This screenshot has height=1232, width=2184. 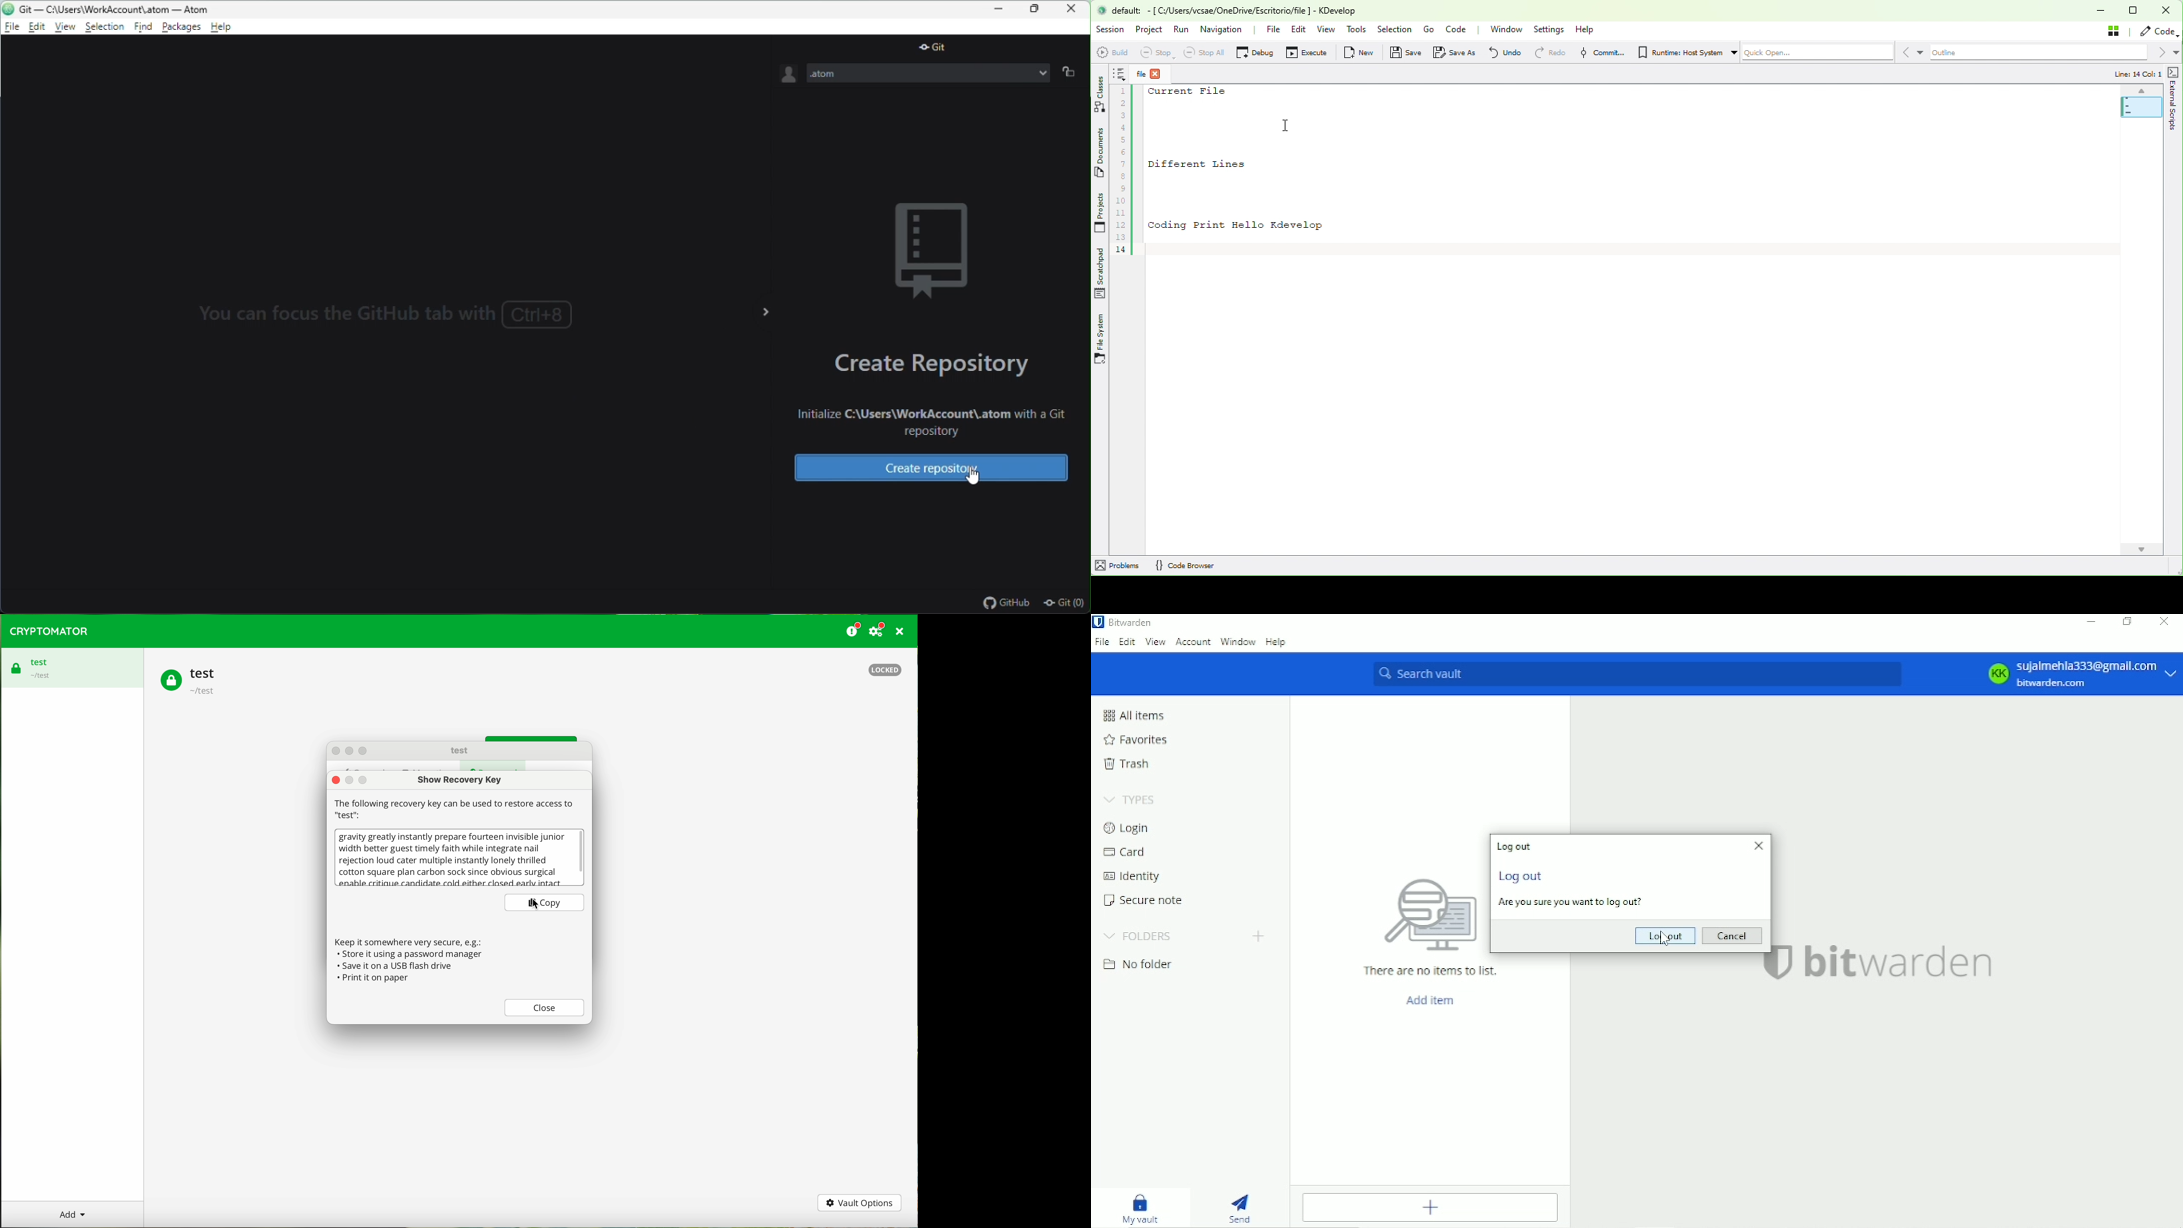 I want to click on help, so click(x=222, y=27).